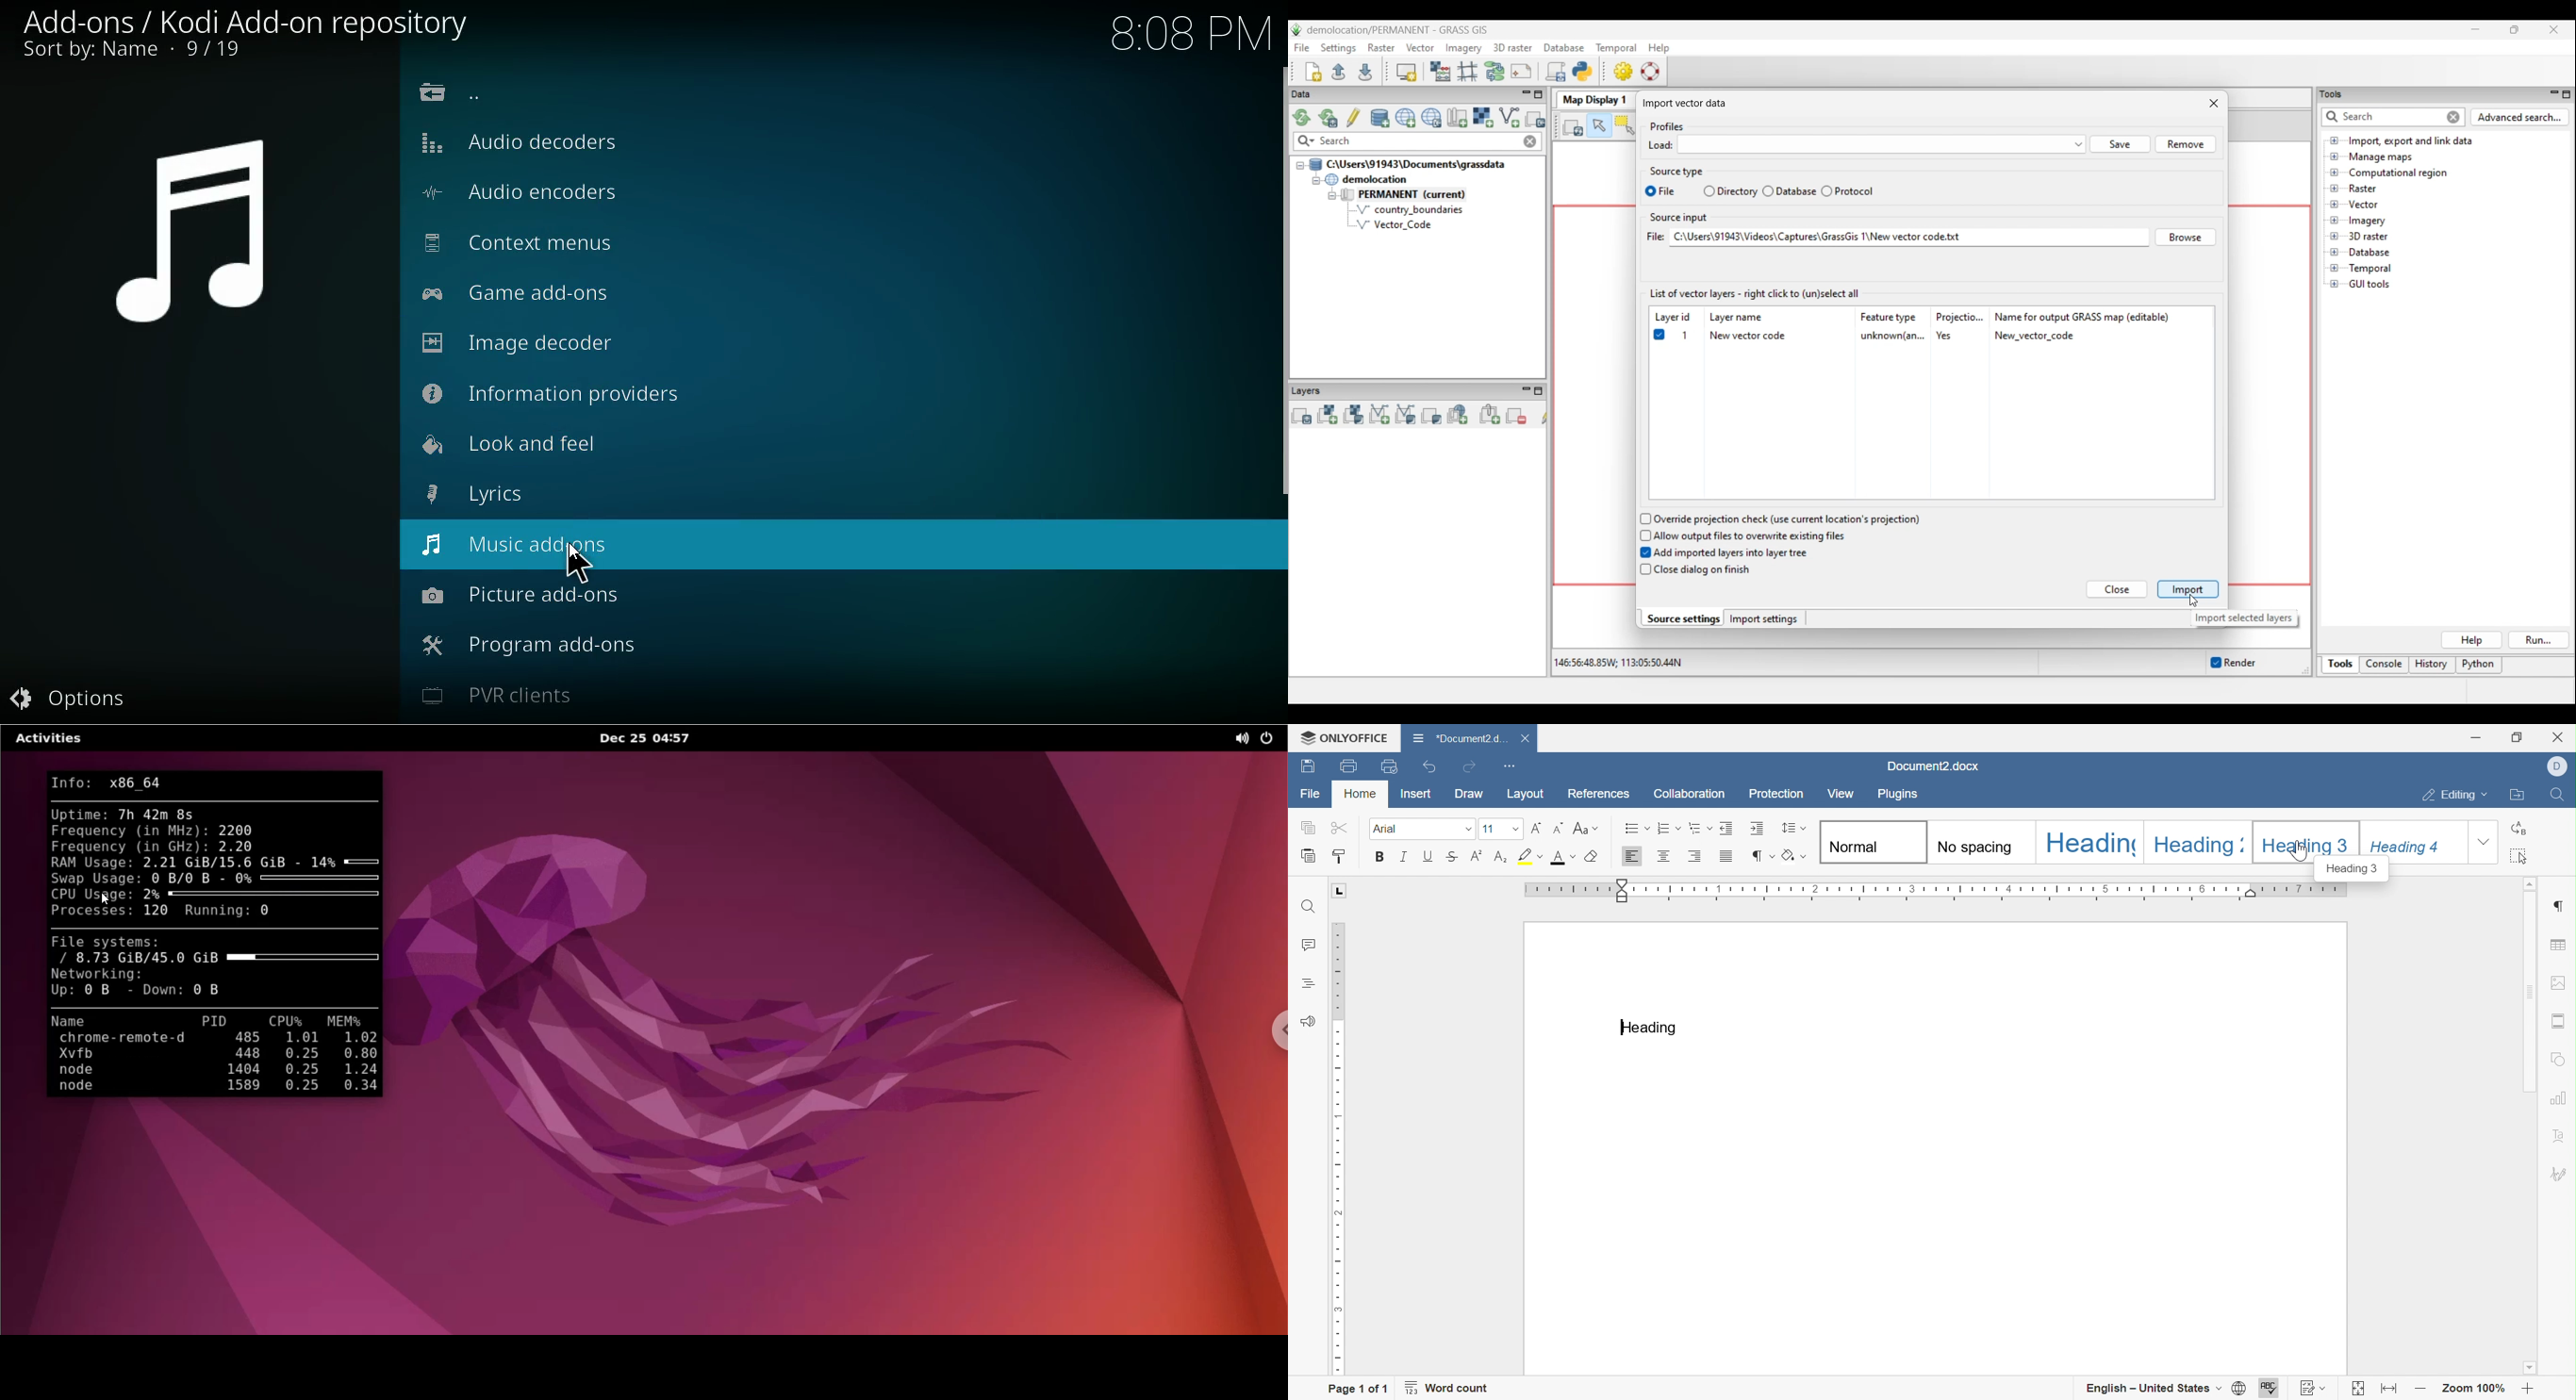 The width and height of the screenshot is (2576, 1400). What do you see at coordinates (2197, 841) in the screenshot?
I see `Heading` at bounding box center [2197, 841].